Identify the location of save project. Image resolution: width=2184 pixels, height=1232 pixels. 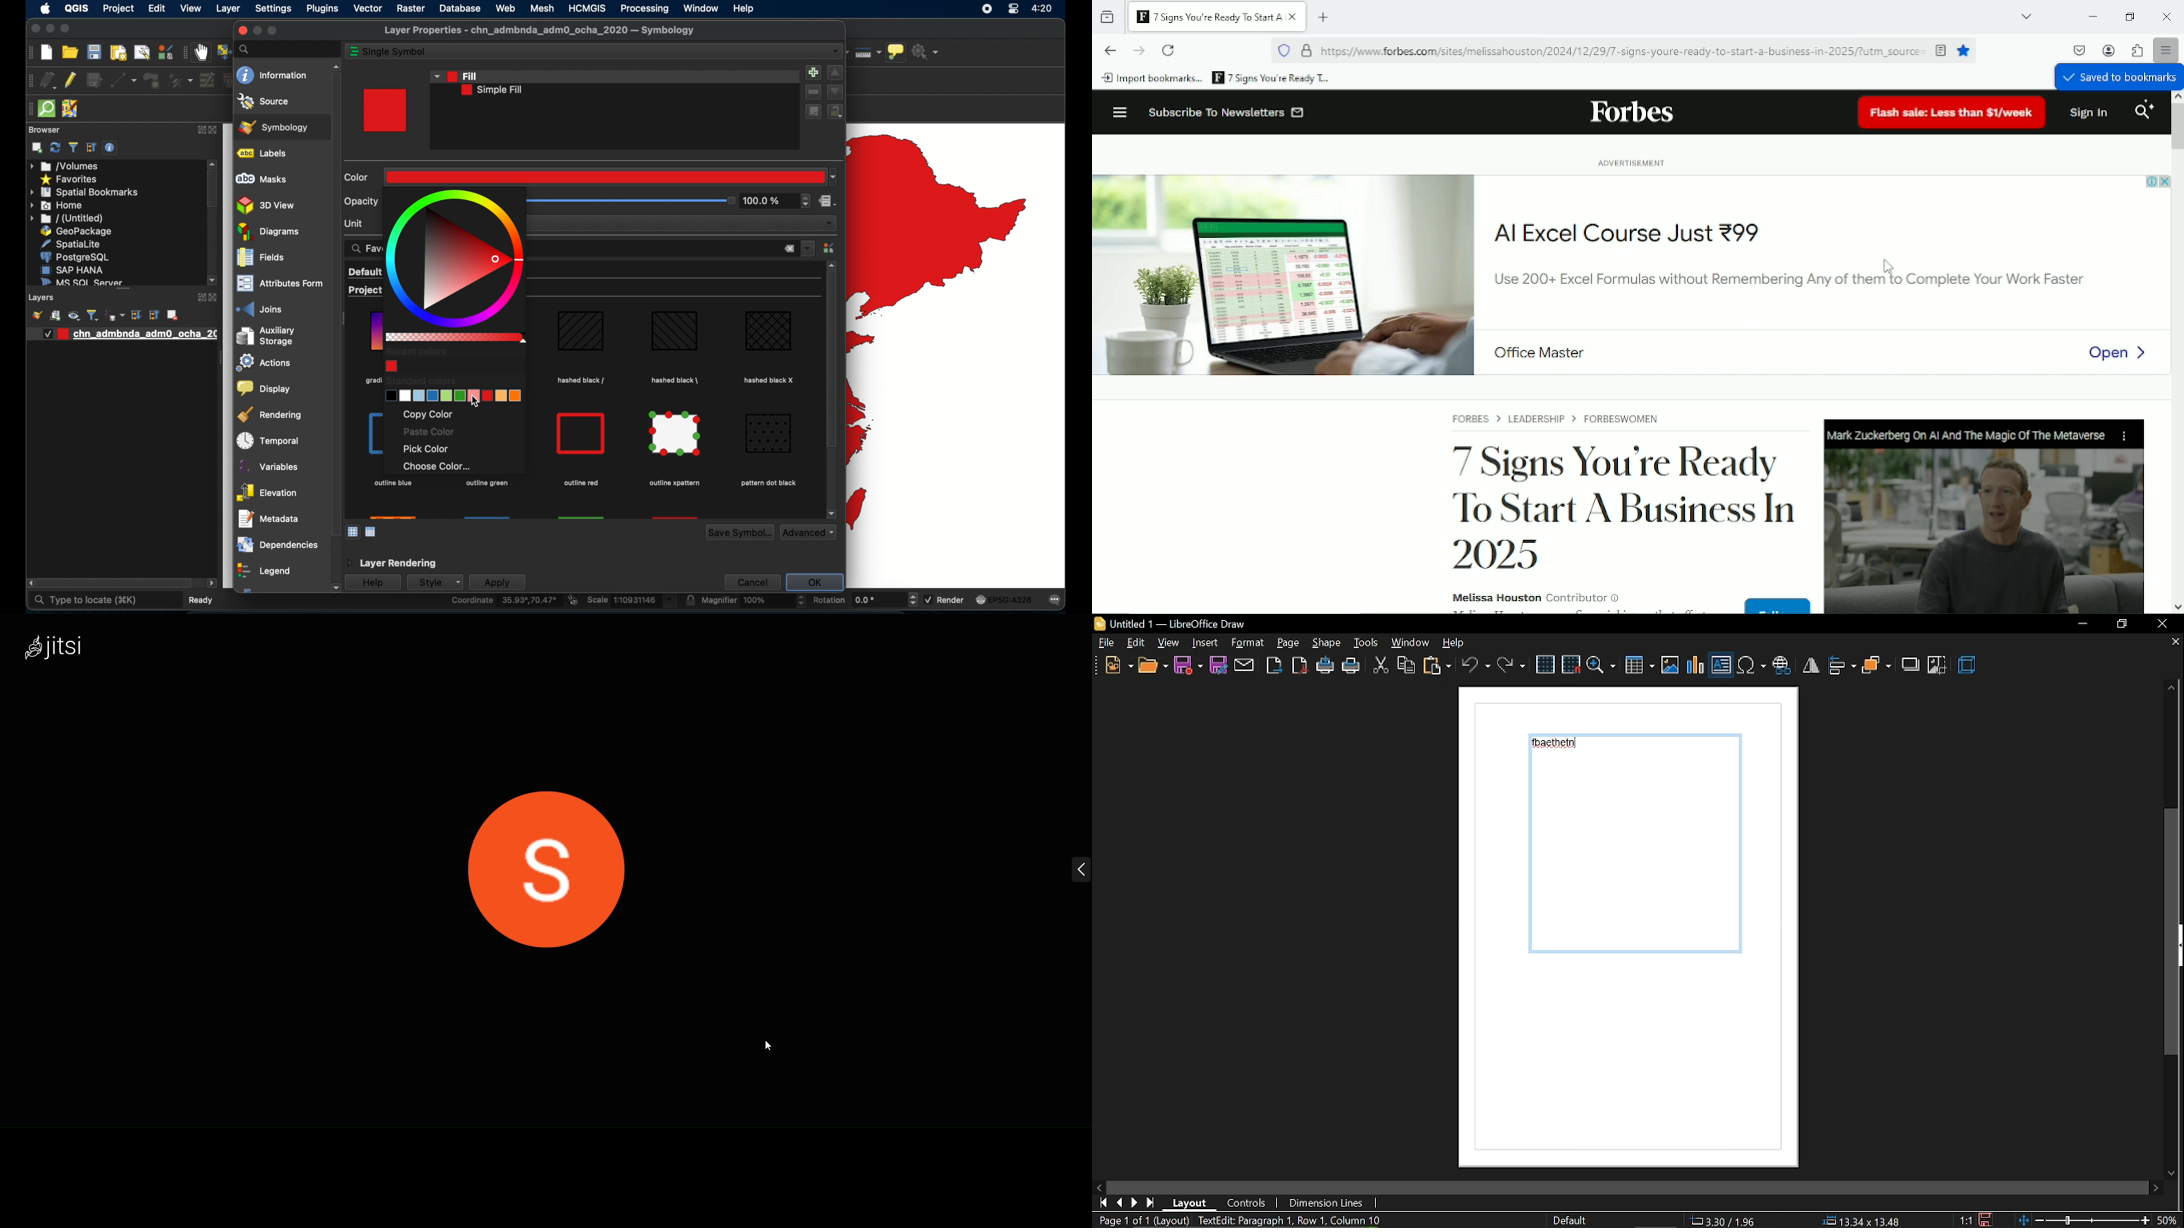
(93, 52).